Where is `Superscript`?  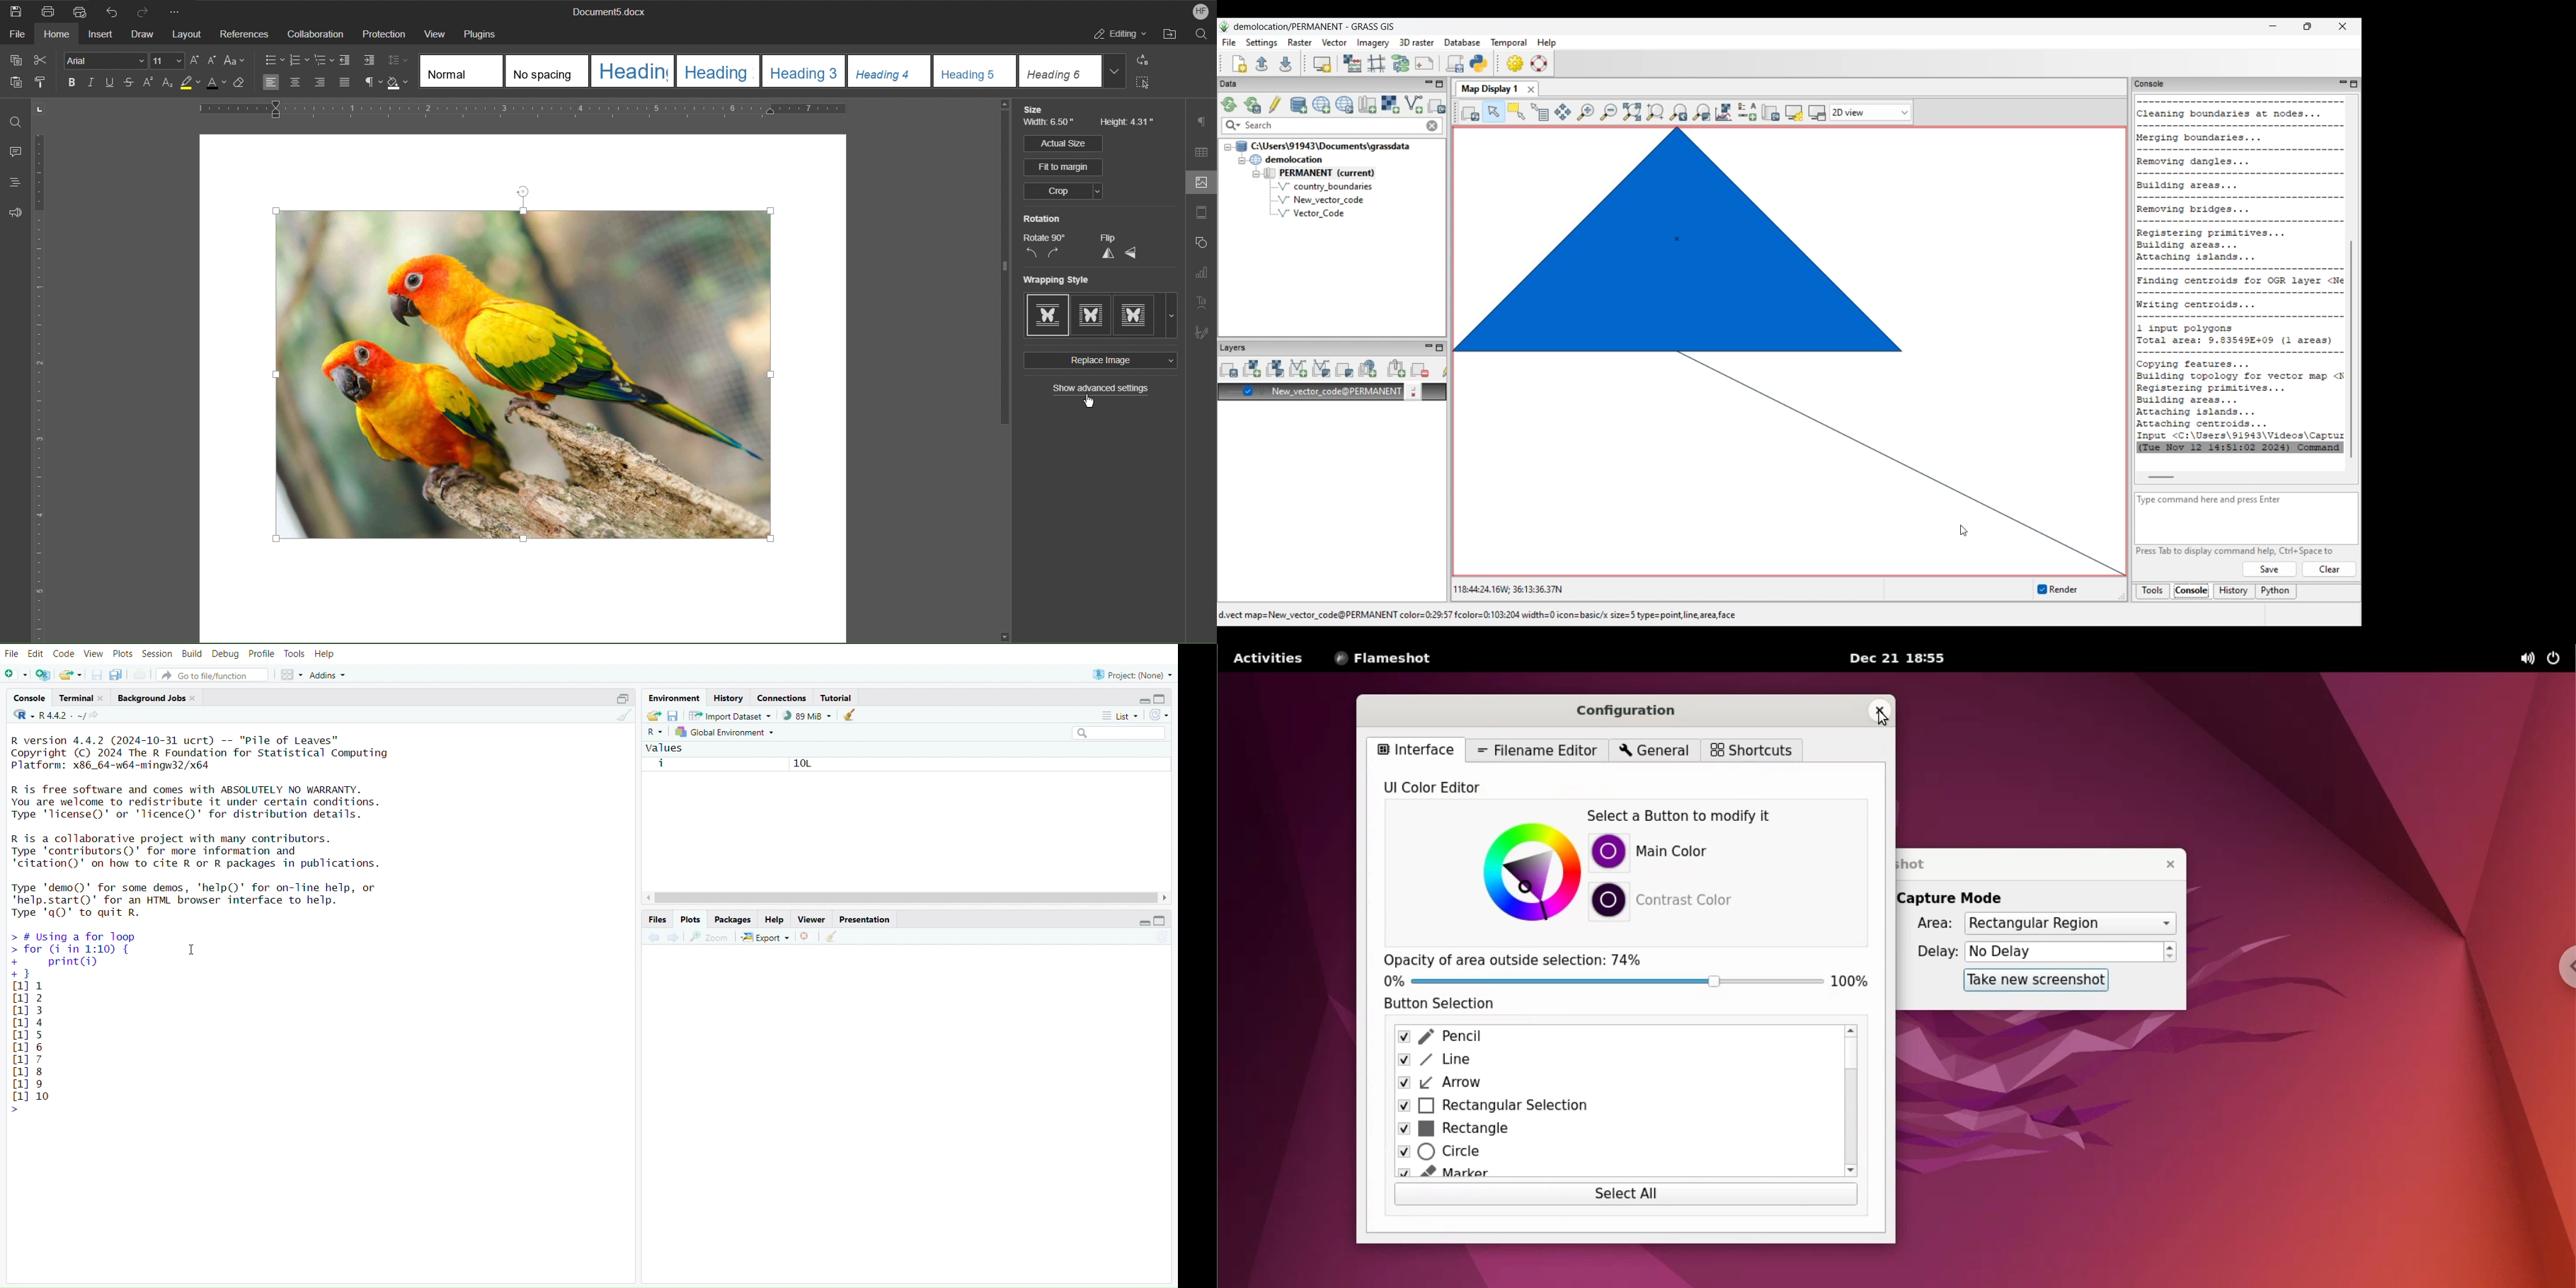 Superscript is located at coordinates (148, 84).